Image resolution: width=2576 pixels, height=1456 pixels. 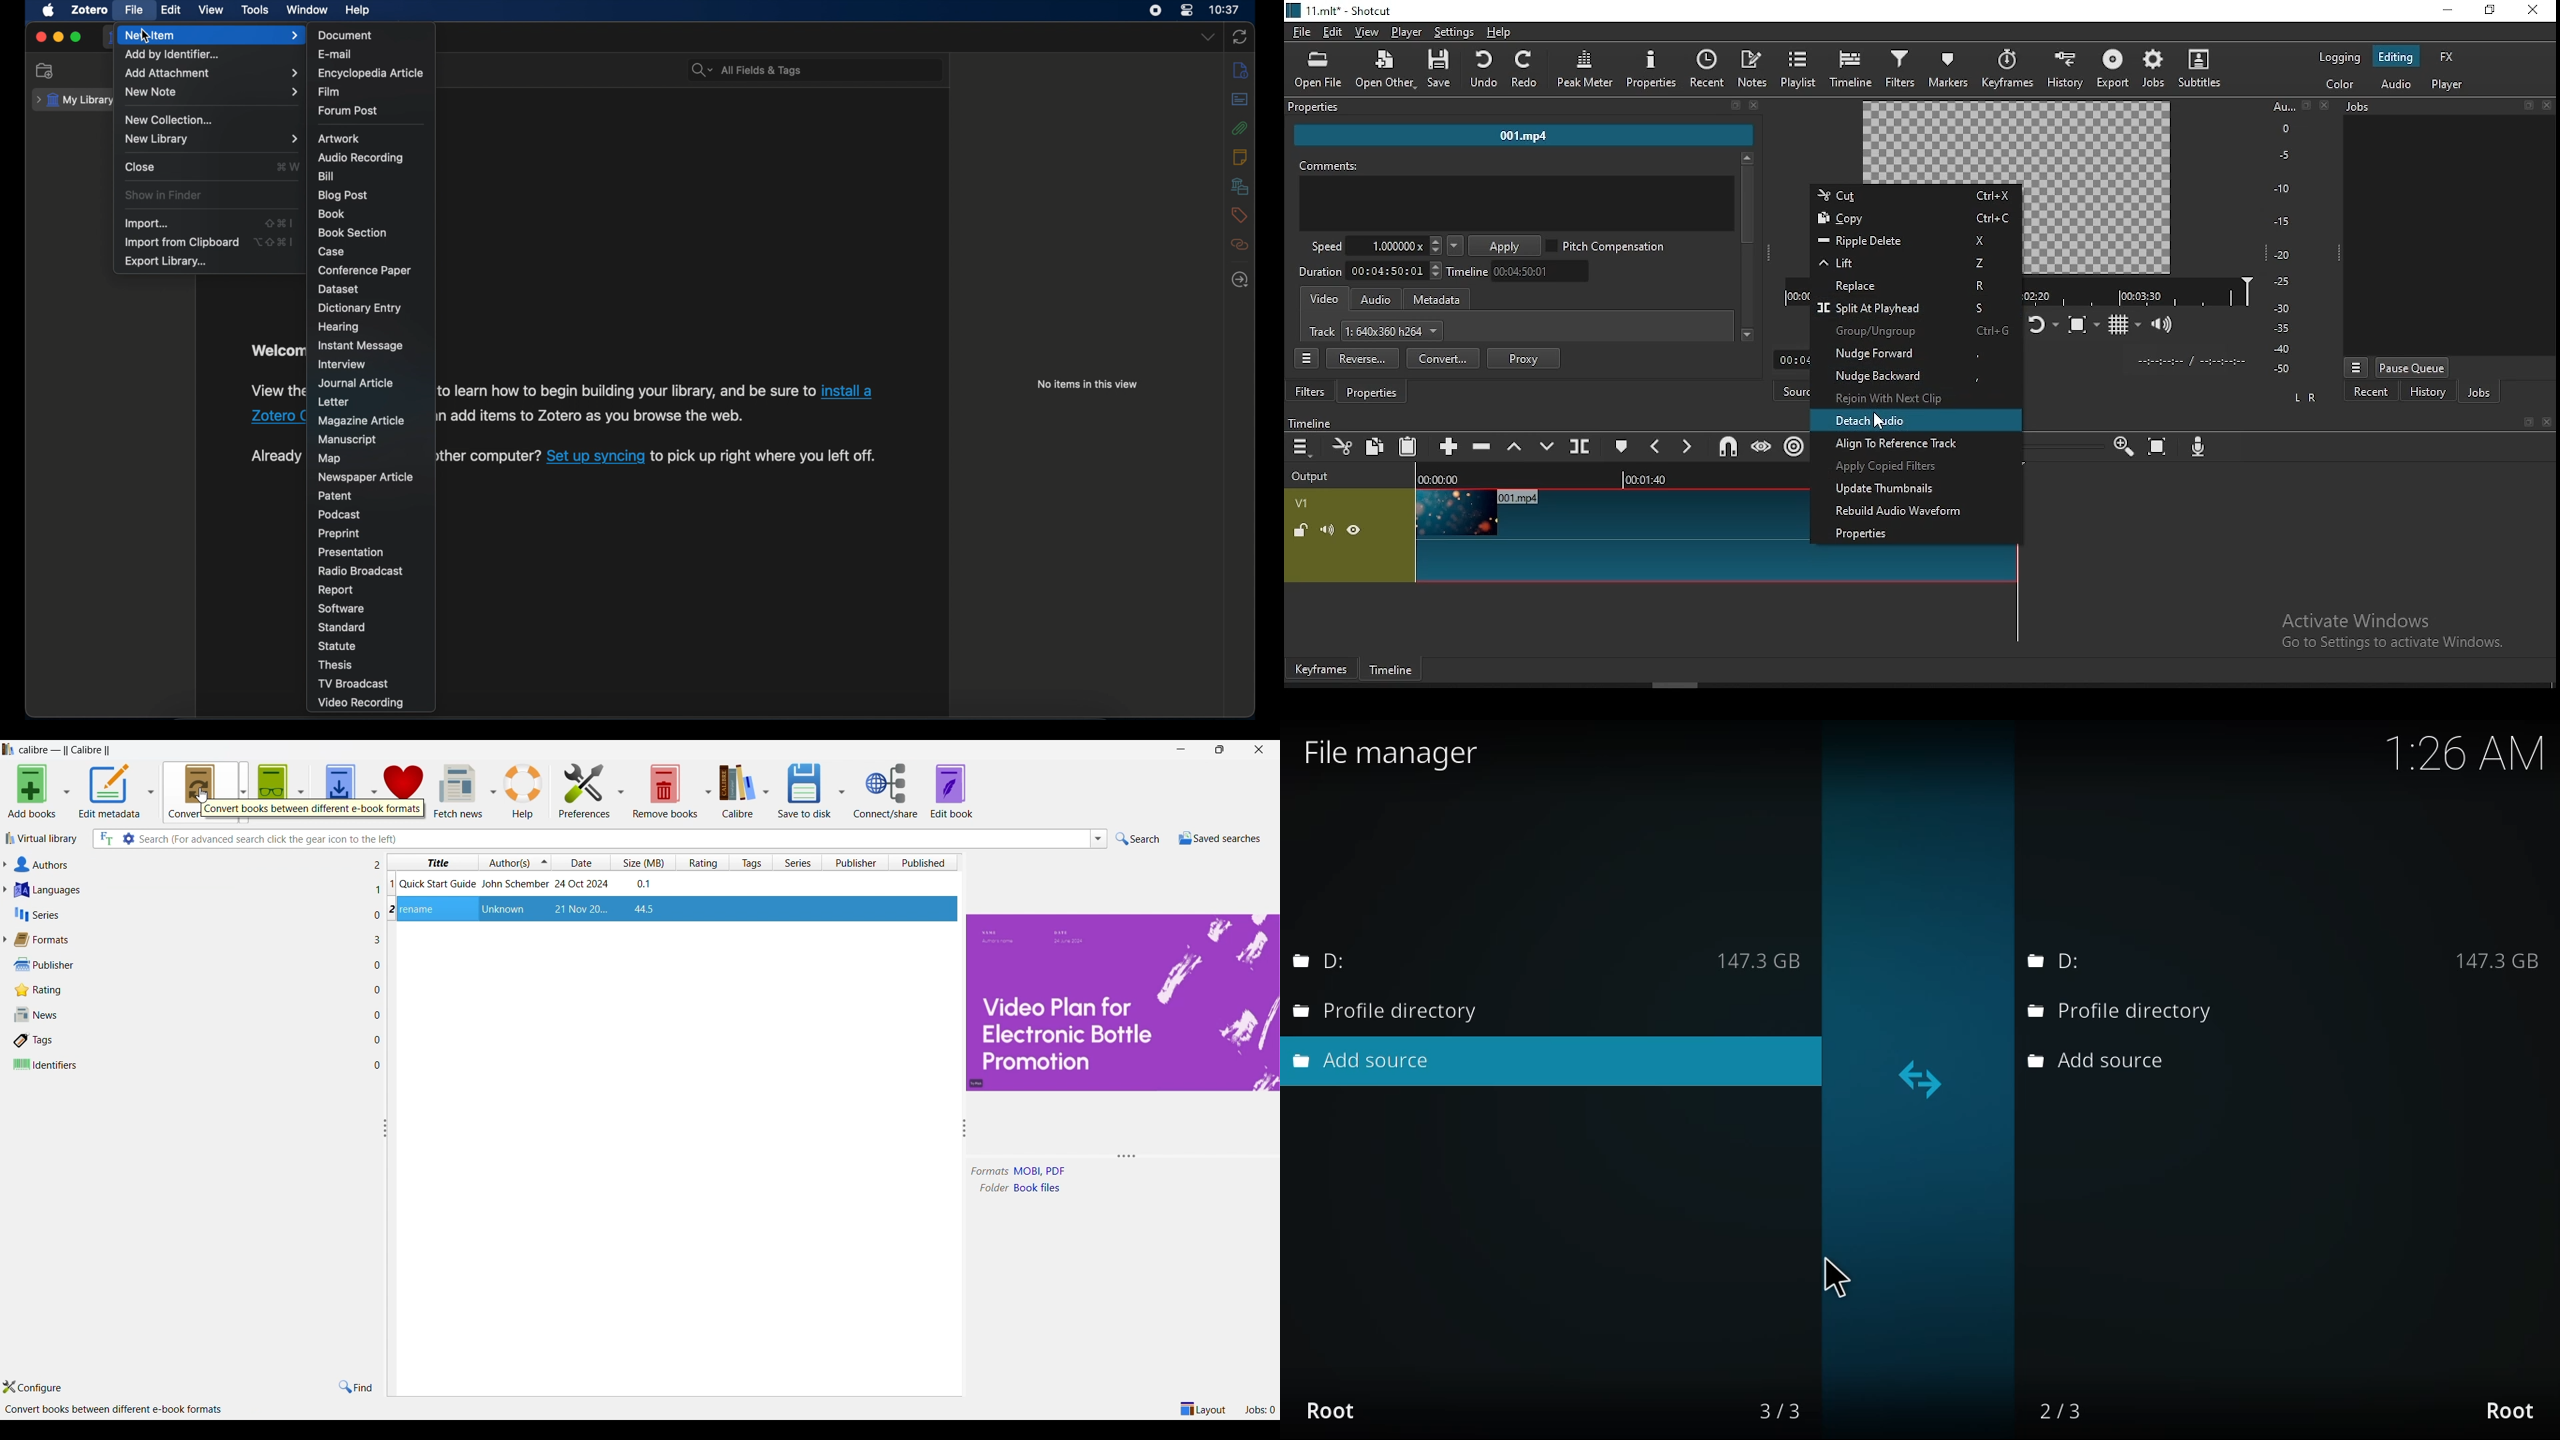 I want to click on book section, so click(x=353, y=233).